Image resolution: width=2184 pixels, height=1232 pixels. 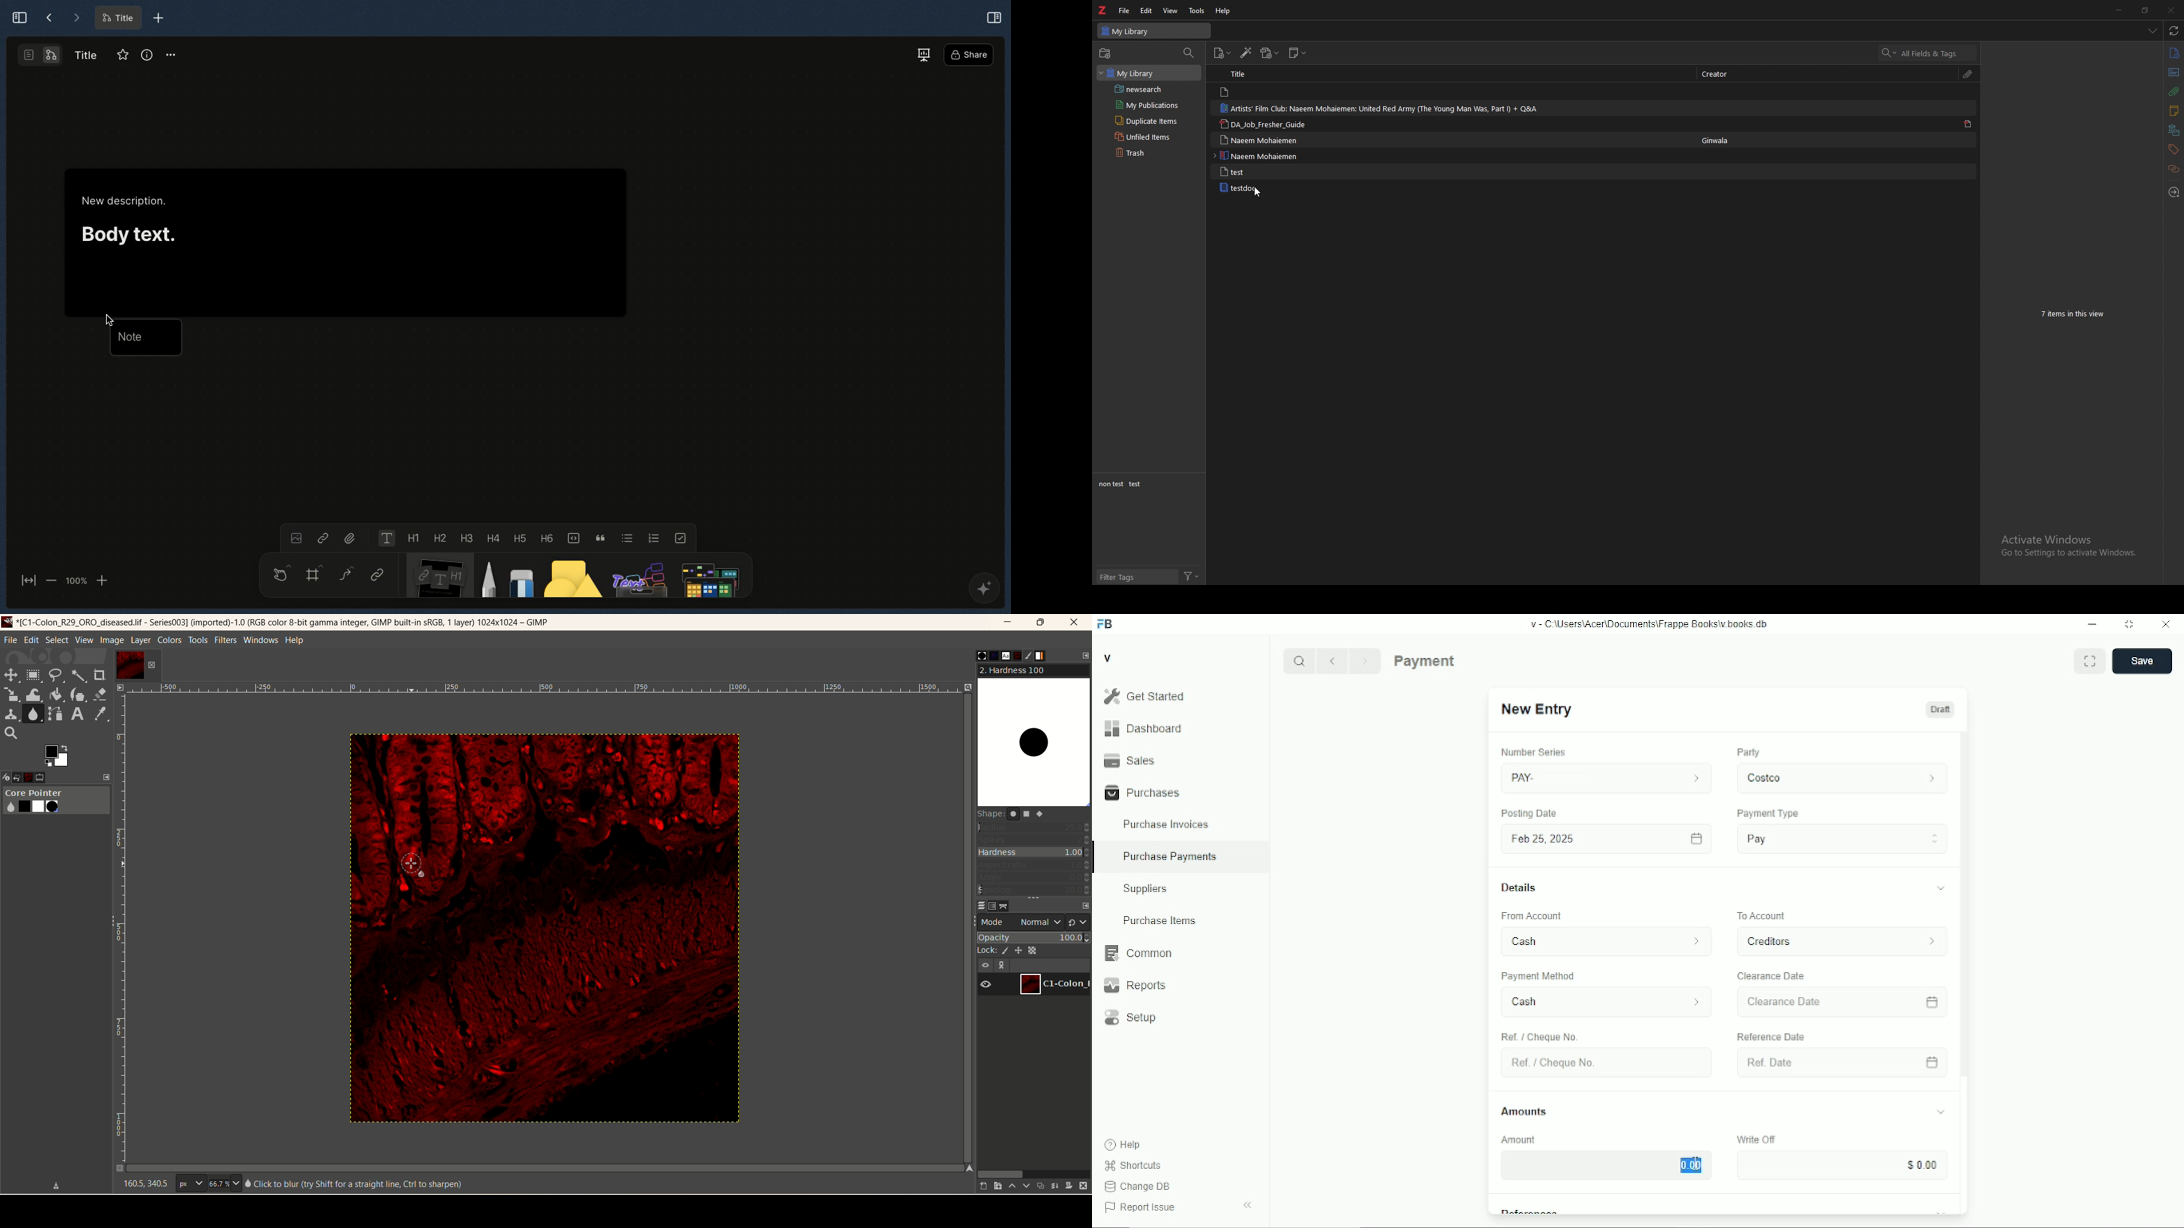 What do you see at coordinates (1525, 1107) in the screenshot?
I see `Amounts` at bounding box center [1525, 1107].